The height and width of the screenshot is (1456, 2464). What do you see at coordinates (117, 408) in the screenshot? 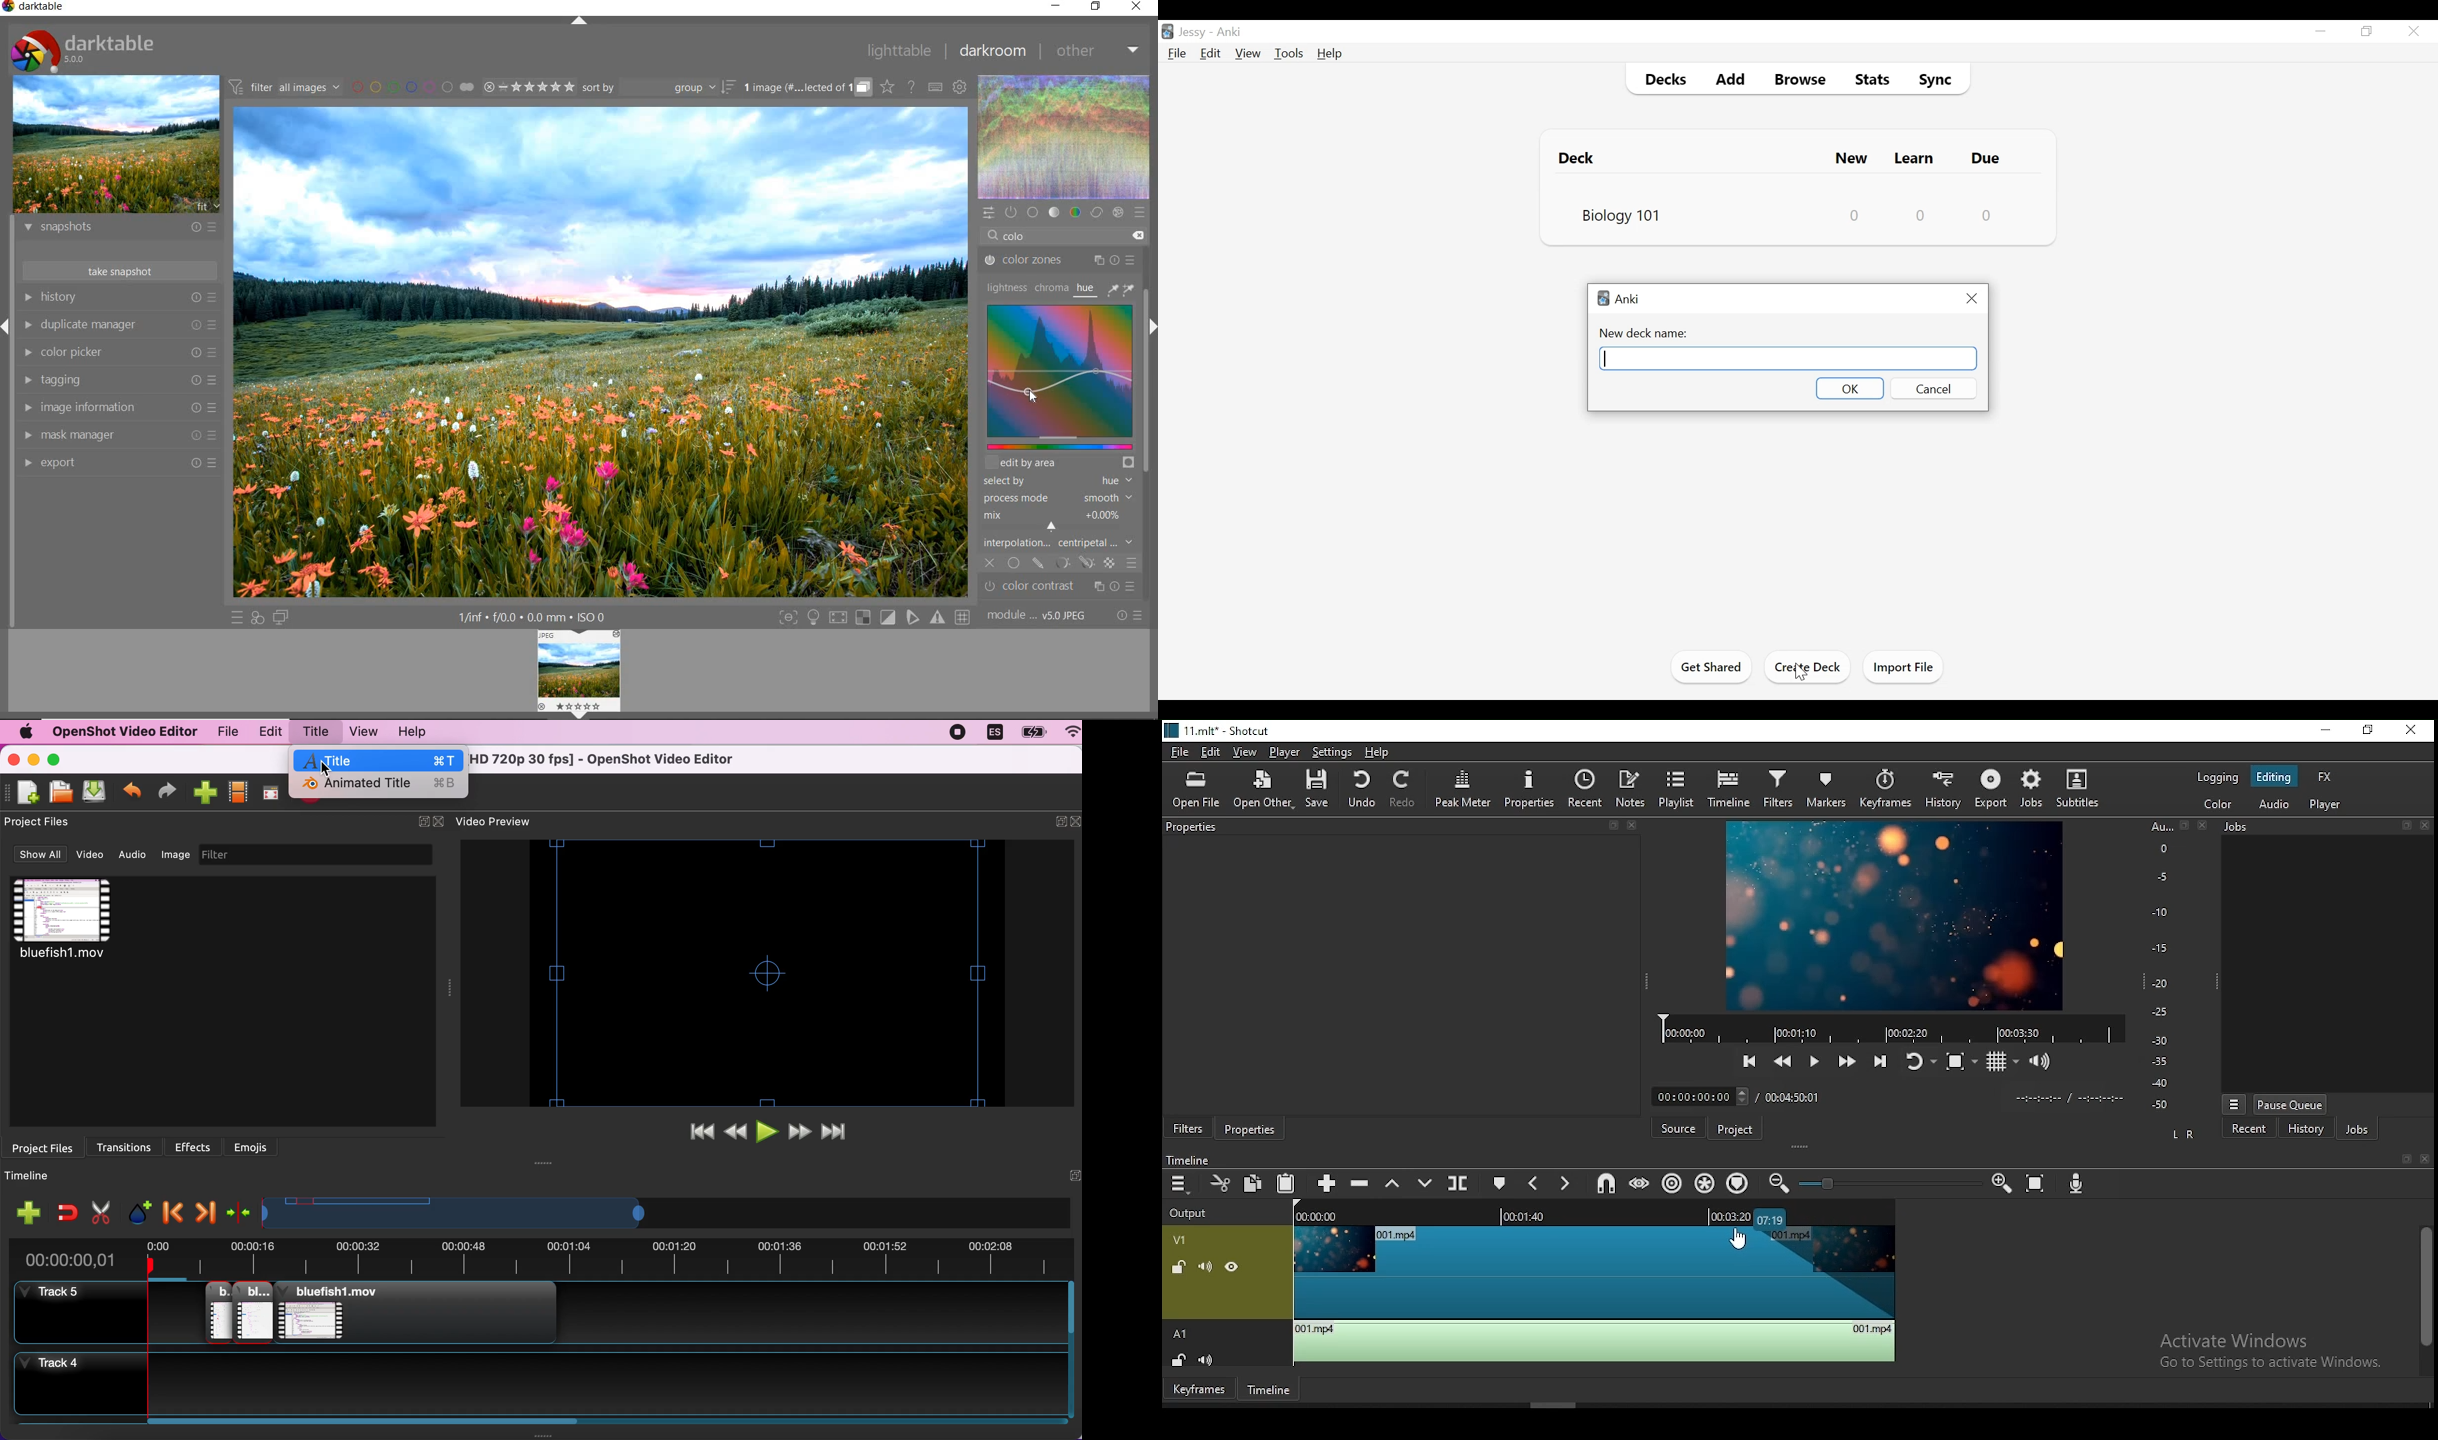
I see `image information` at bounding box center [117, 408].